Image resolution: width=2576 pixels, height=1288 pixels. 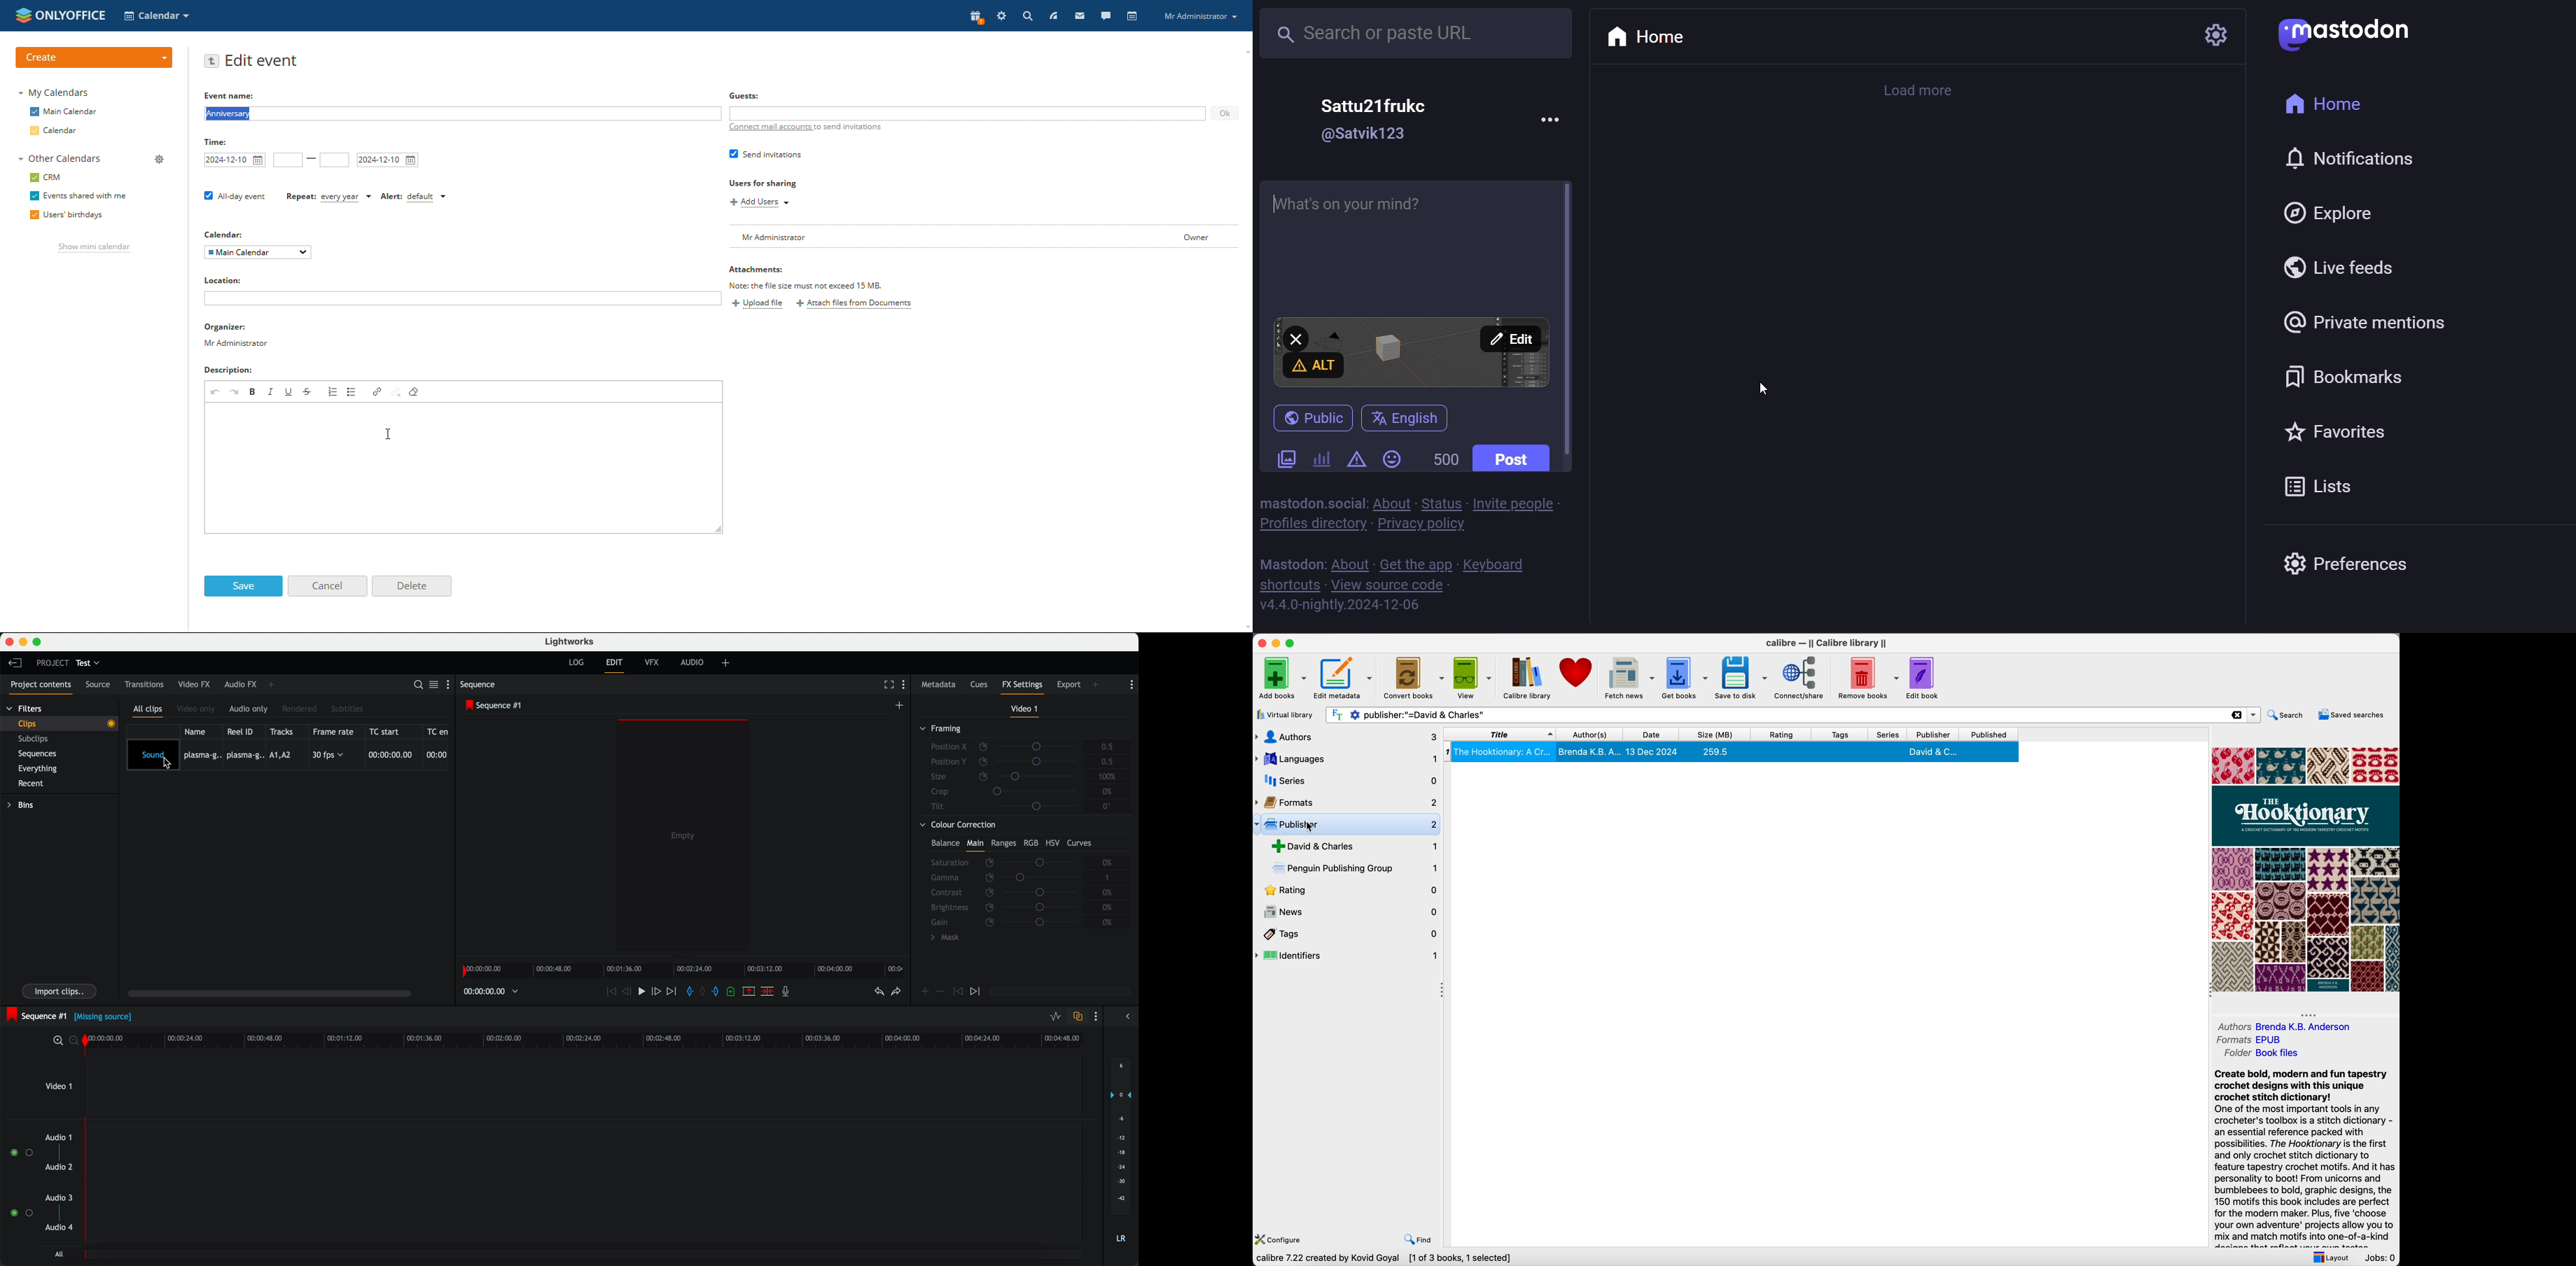 What do you see at coordinates (335, 731) in the screenshot?
I see `frame rate` at bounding box center [335, 731].